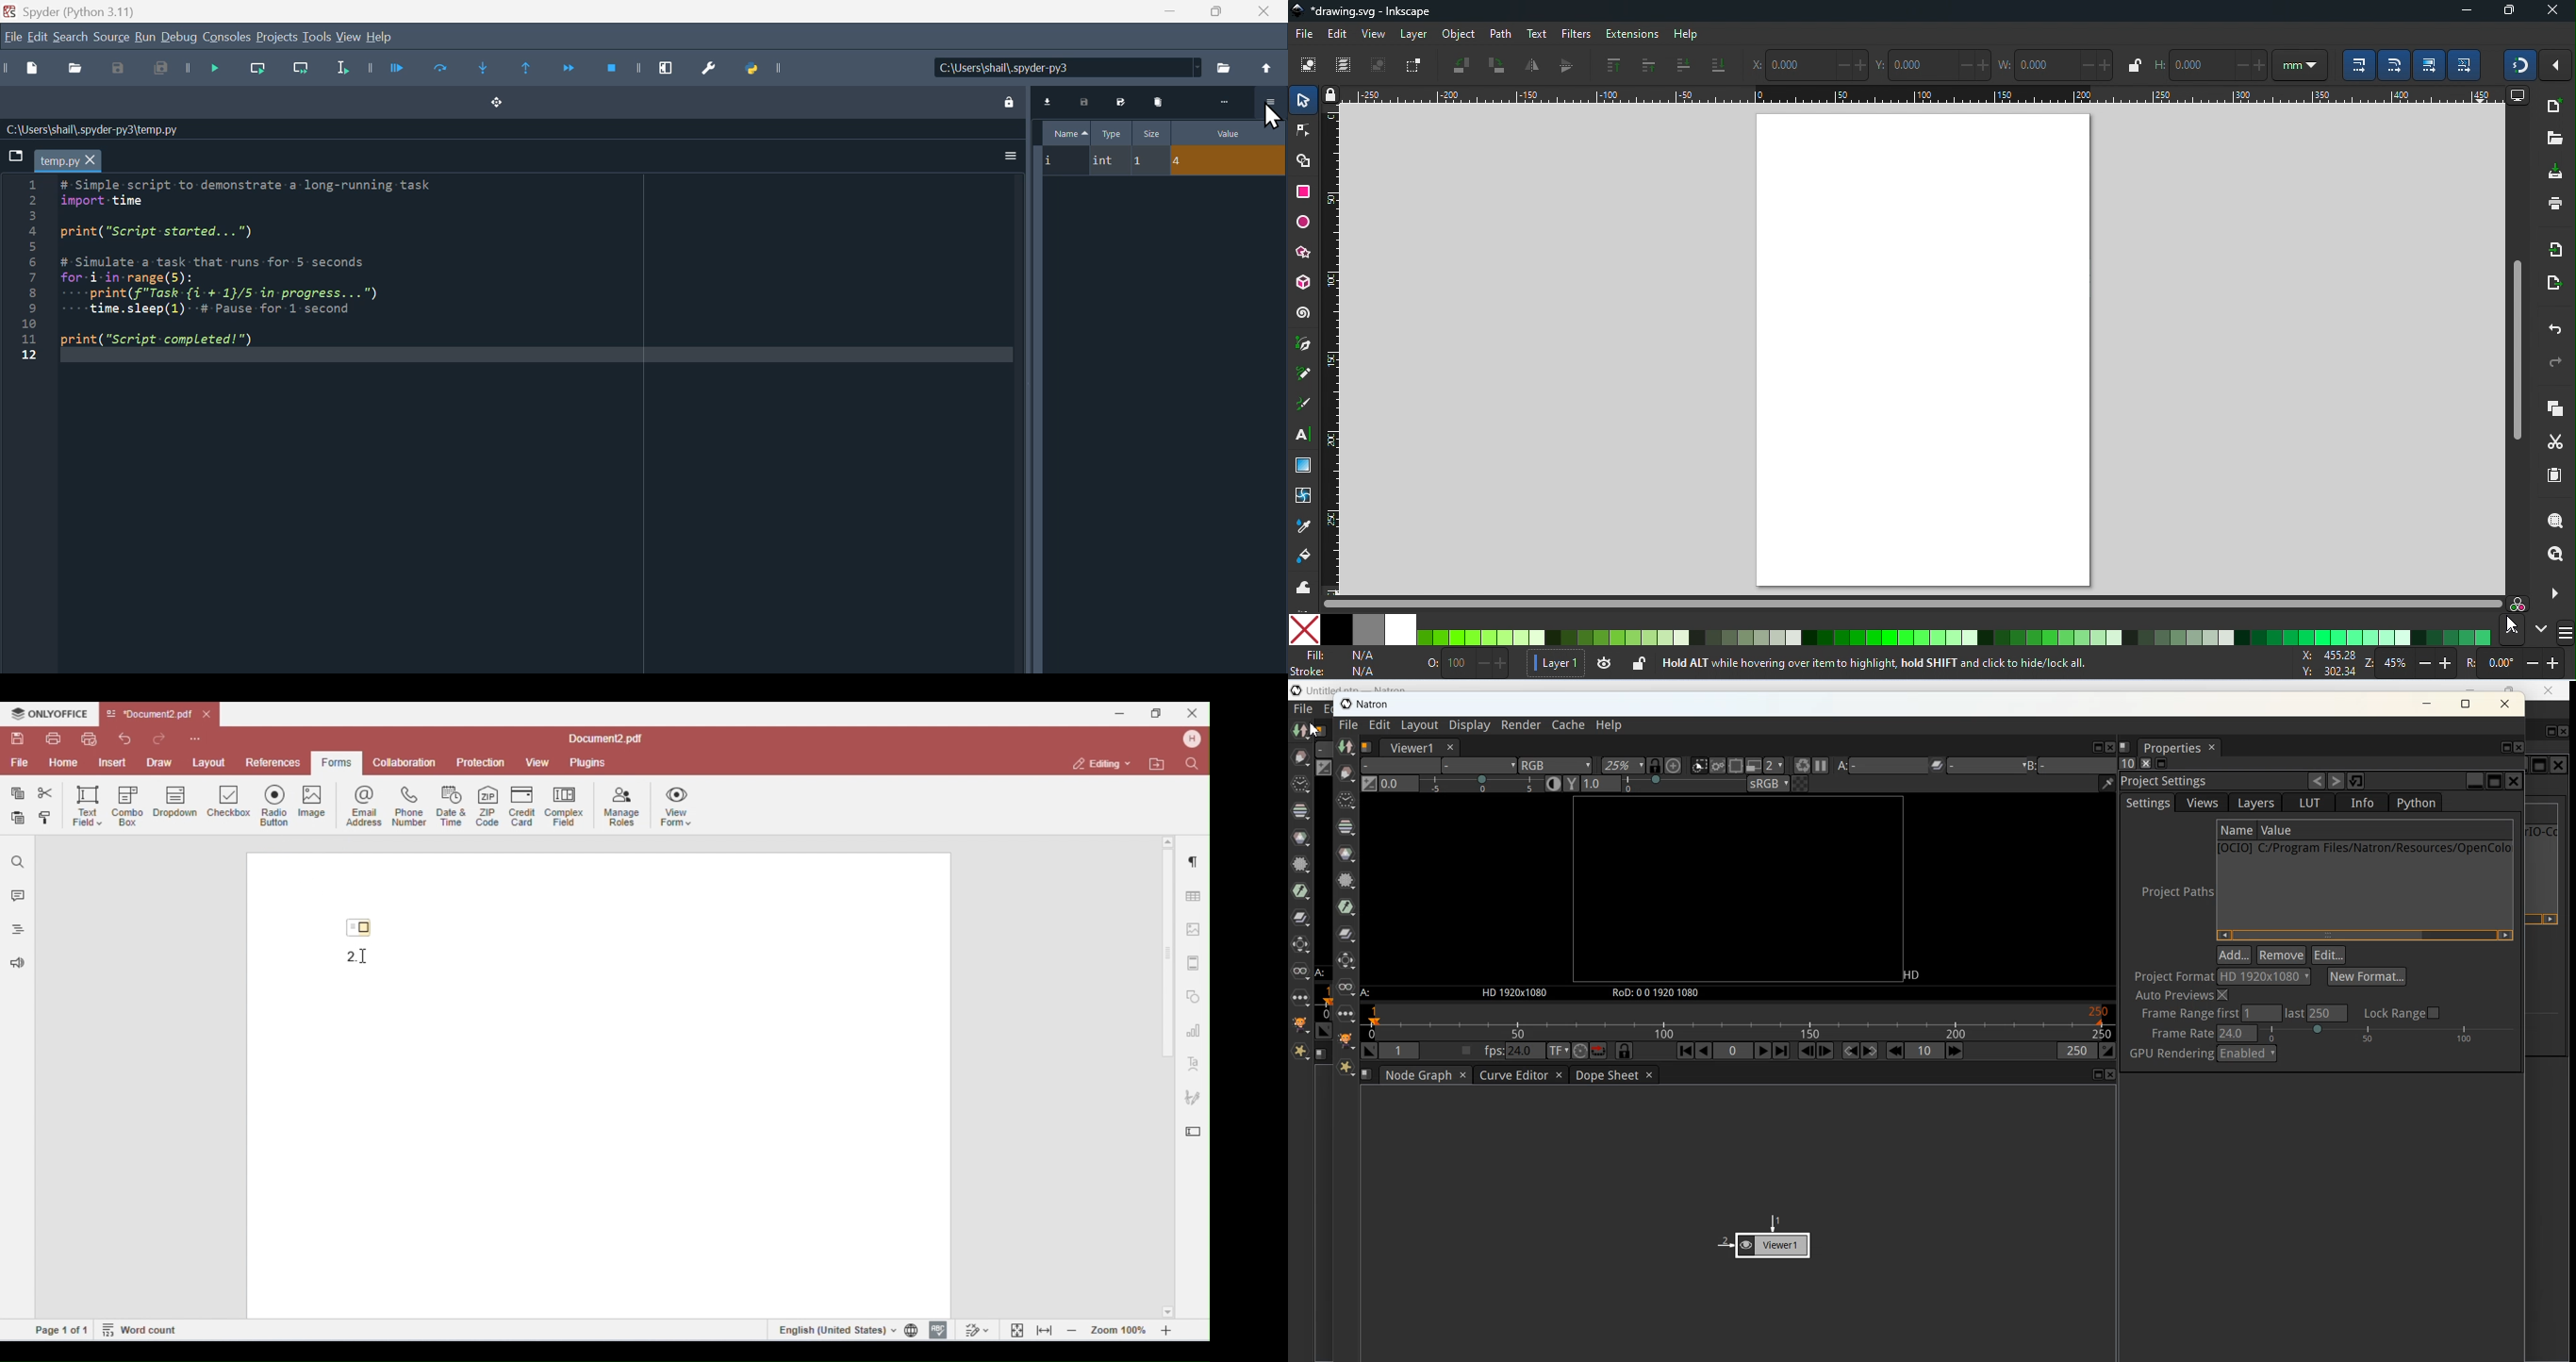  What do you see at coordinates (38, 36) in the screenshot?
I see `Edit` at bounding box center [38, 36].